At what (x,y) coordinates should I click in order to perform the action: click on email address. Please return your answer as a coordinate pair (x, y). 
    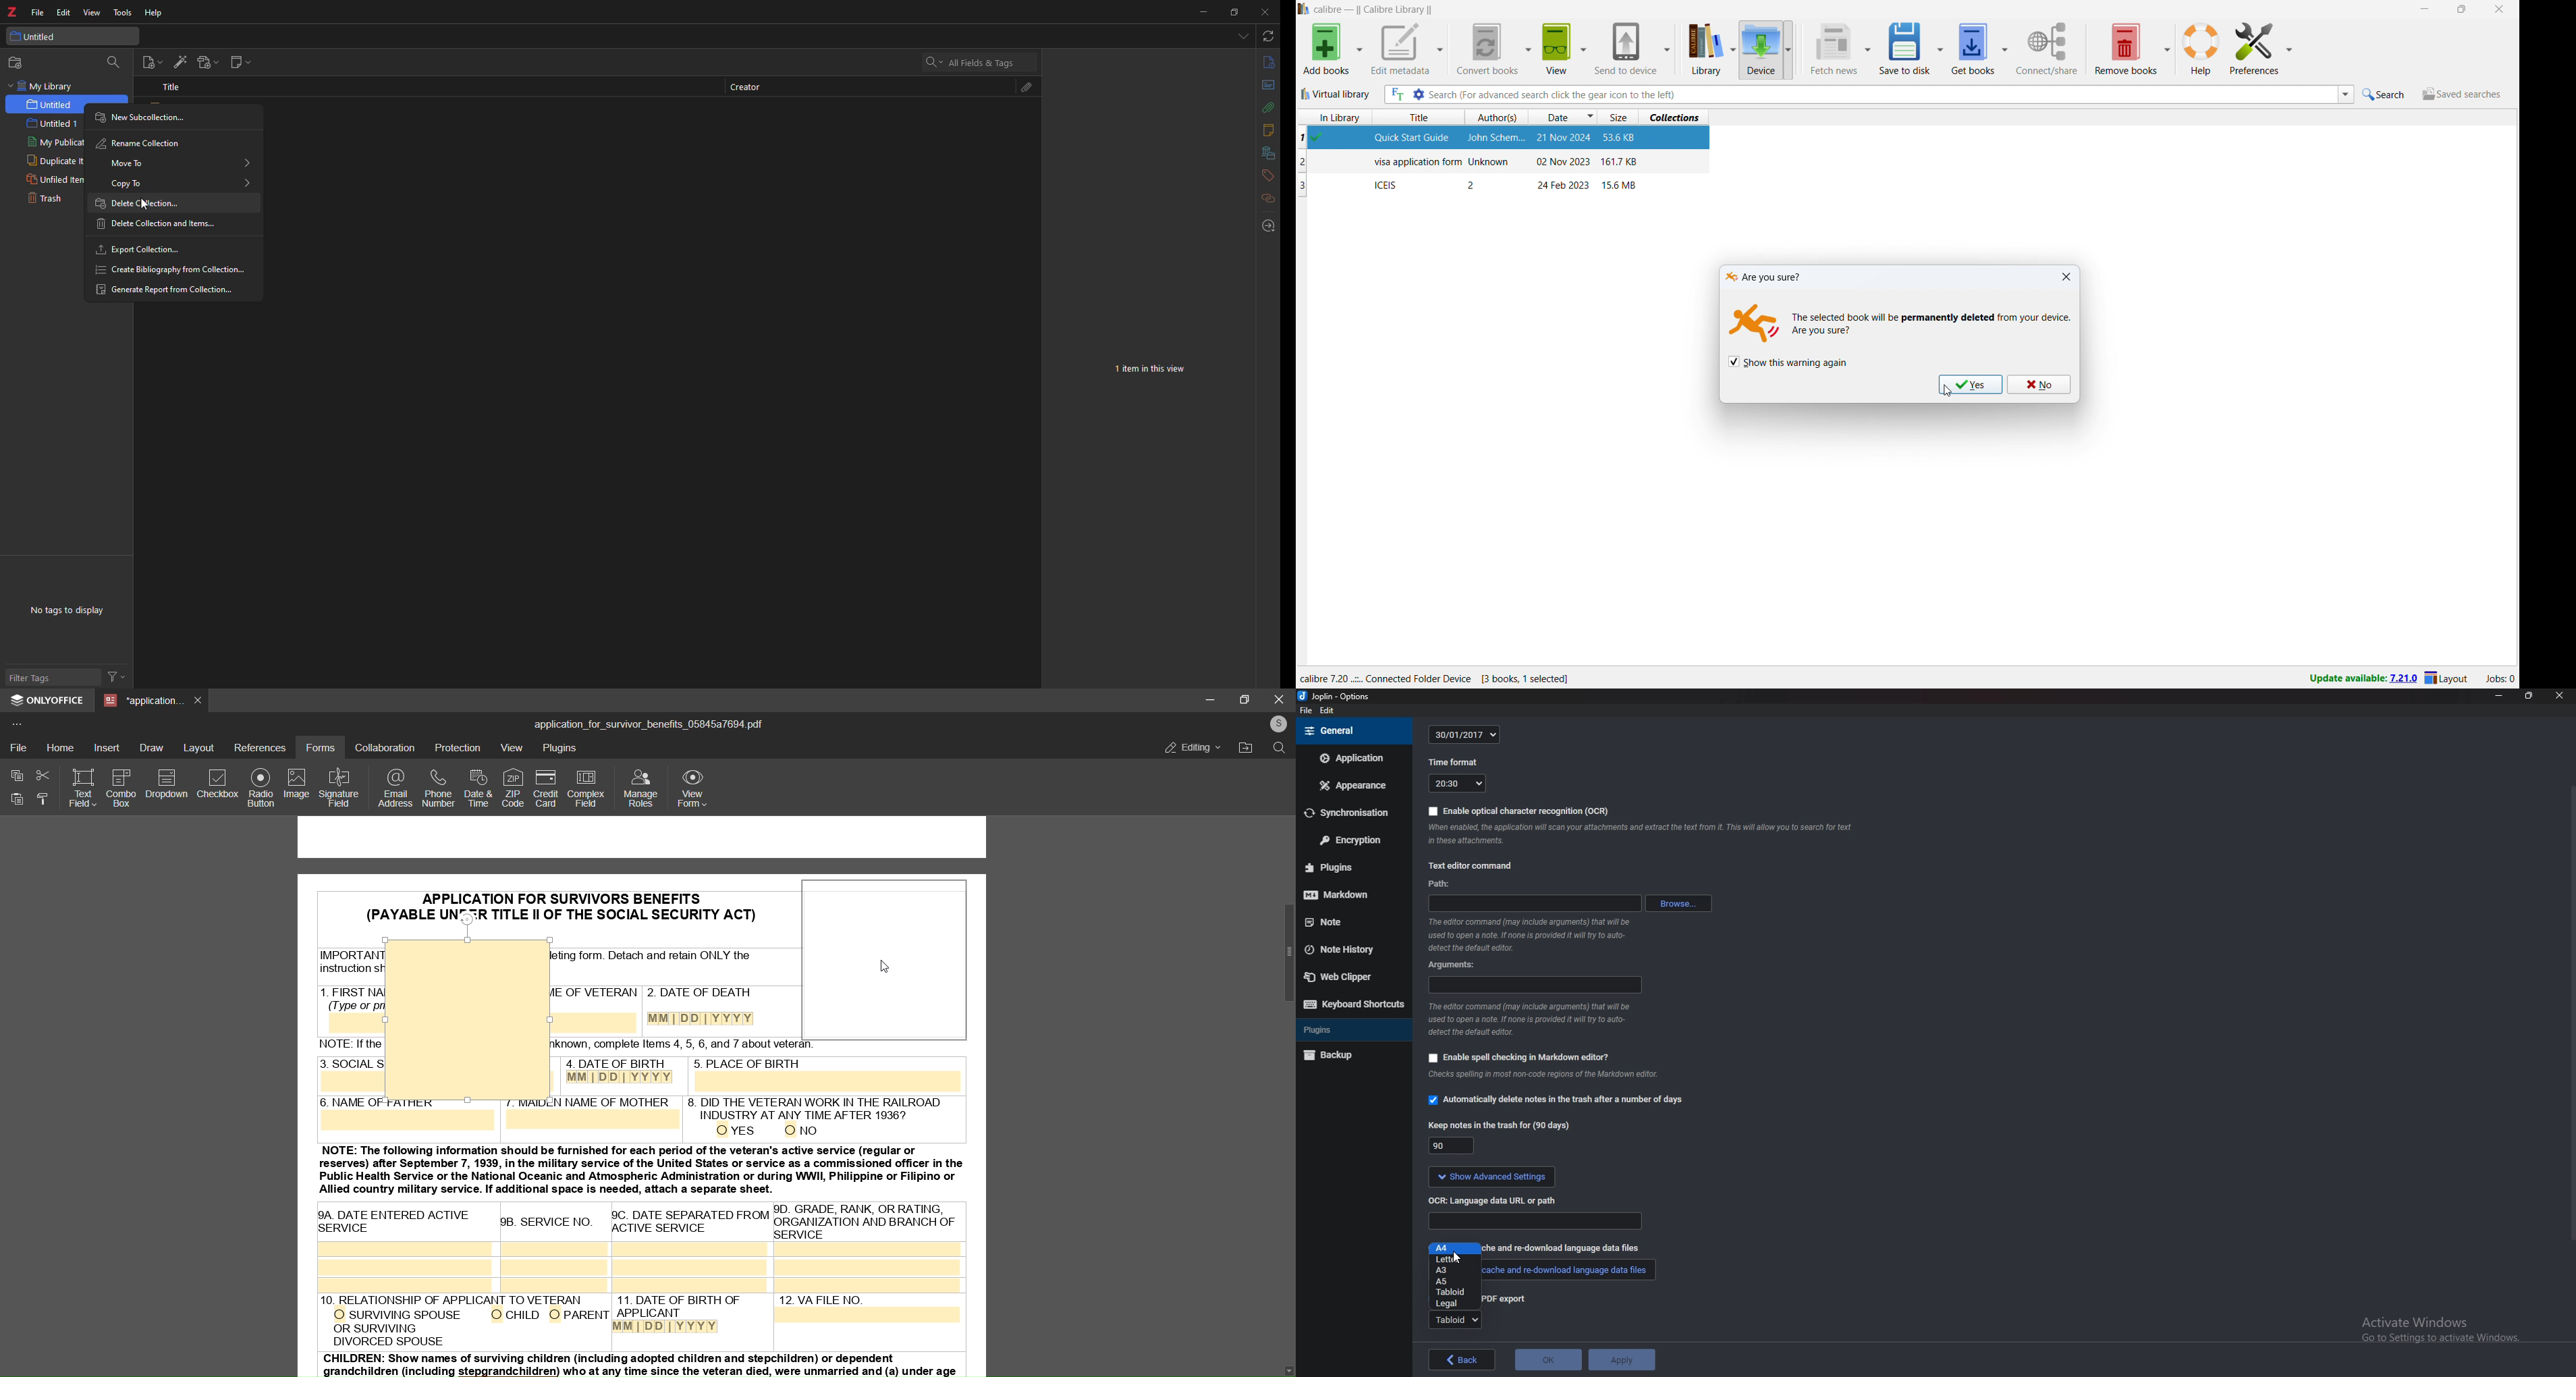
    Looking at the image, I should click on (395, 789).